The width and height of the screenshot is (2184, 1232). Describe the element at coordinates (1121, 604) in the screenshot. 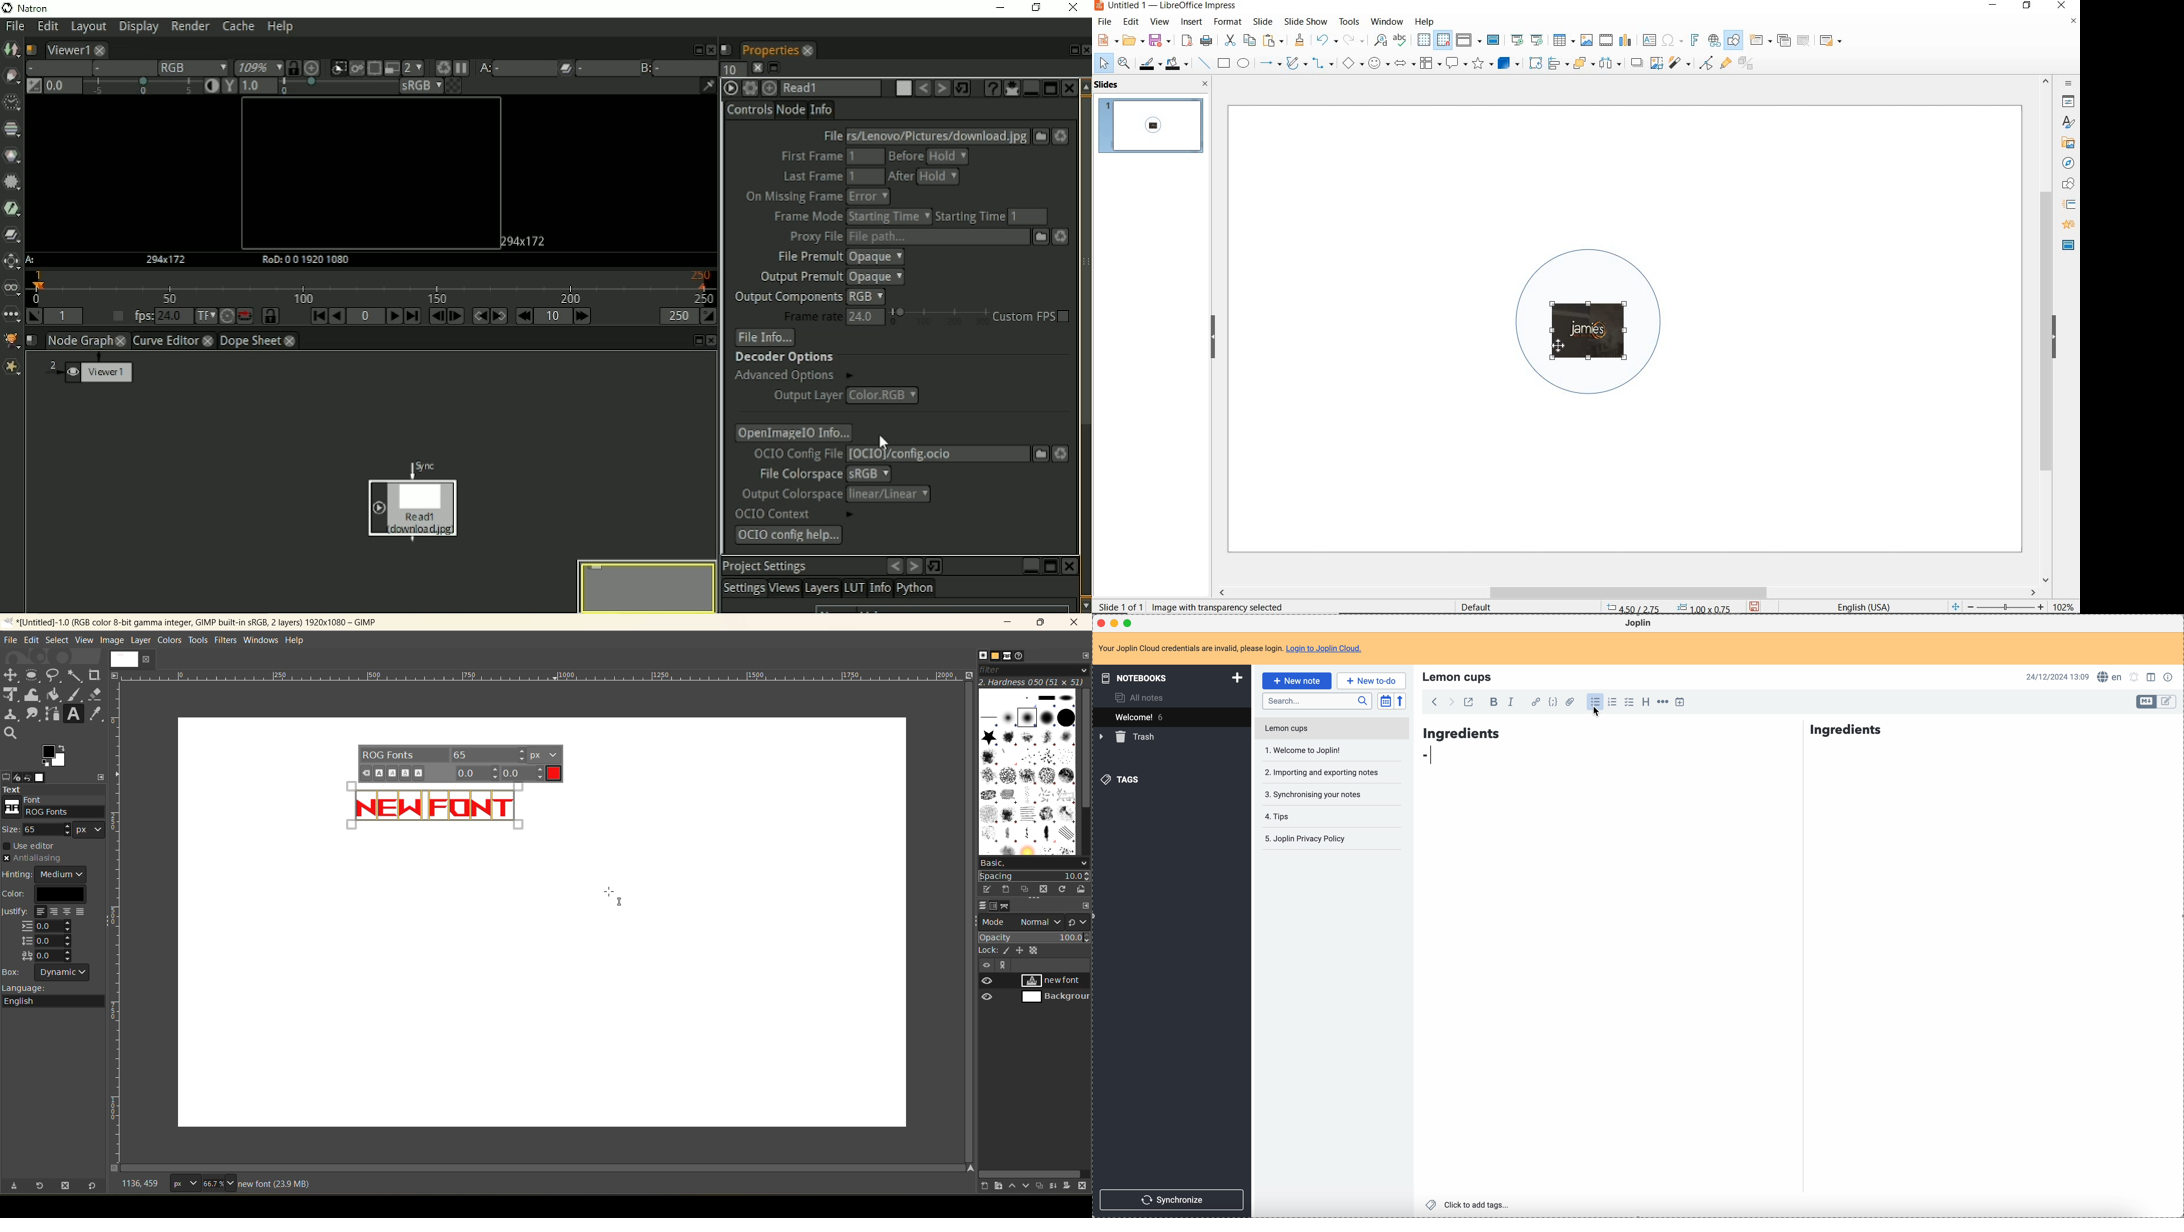

I see `slide 1 of 1` at that location.